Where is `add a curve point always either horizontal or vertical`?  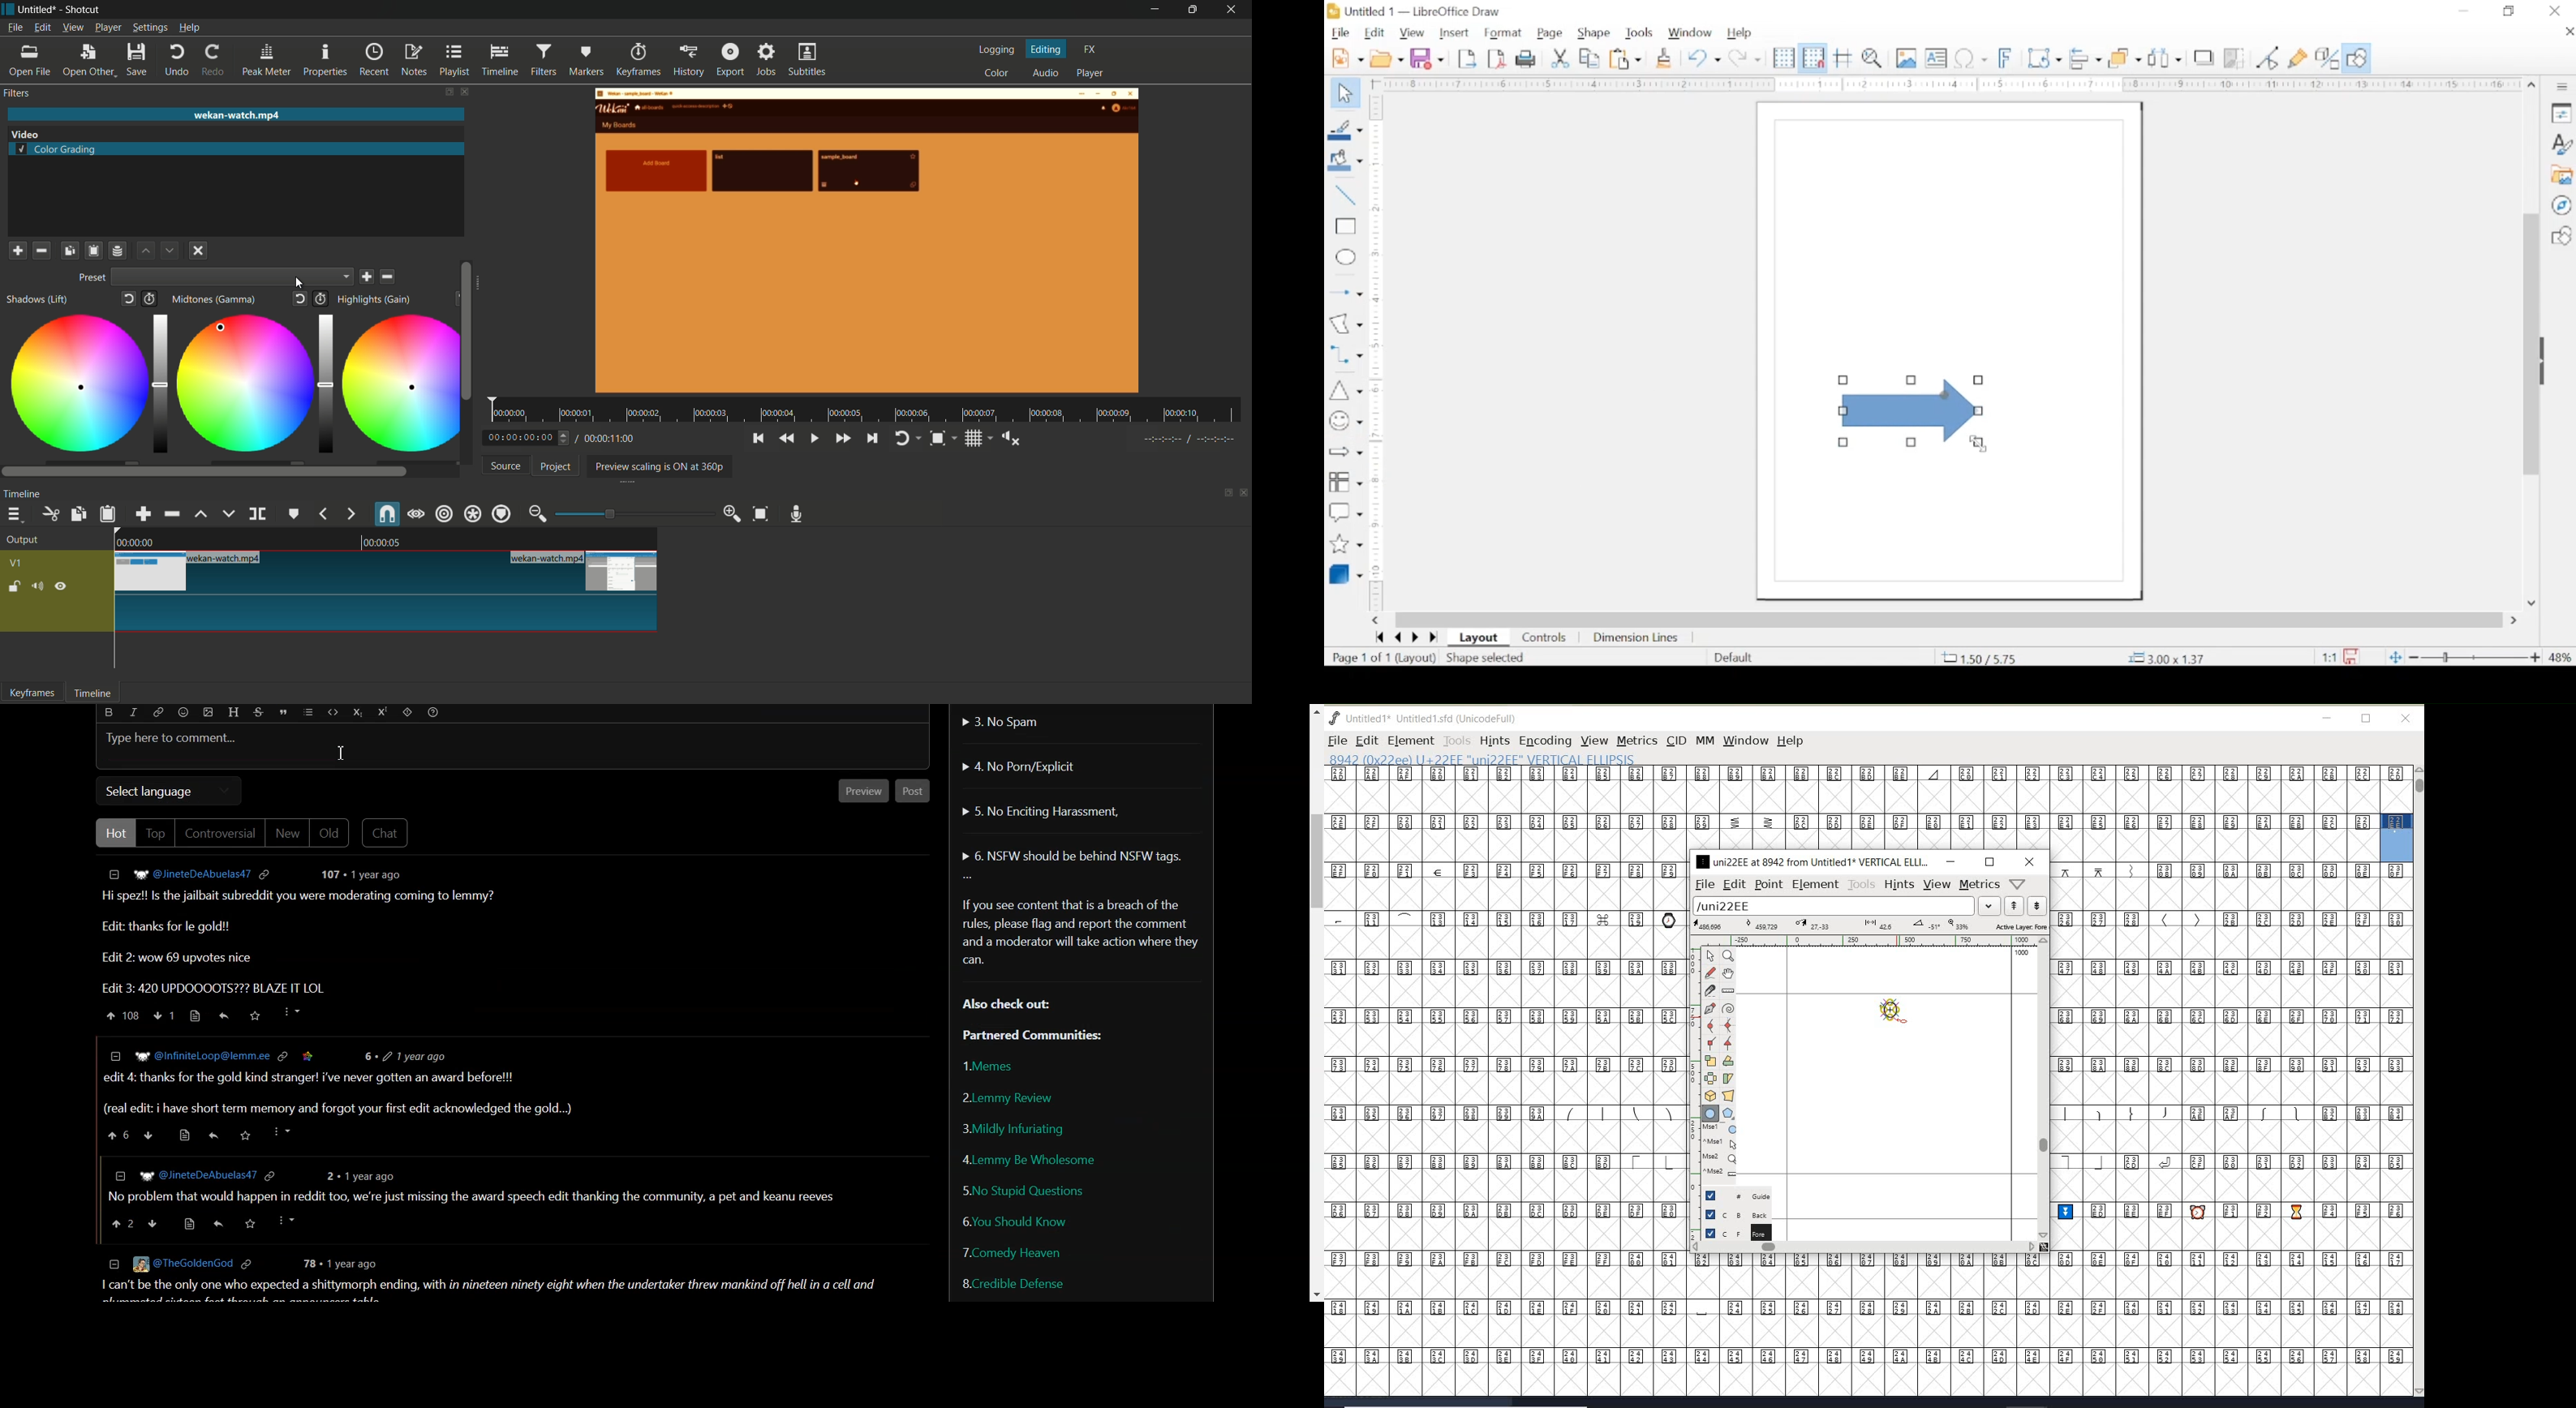
add a curve point always either horizontal or vertical is located at coordinates (1727, 1025).